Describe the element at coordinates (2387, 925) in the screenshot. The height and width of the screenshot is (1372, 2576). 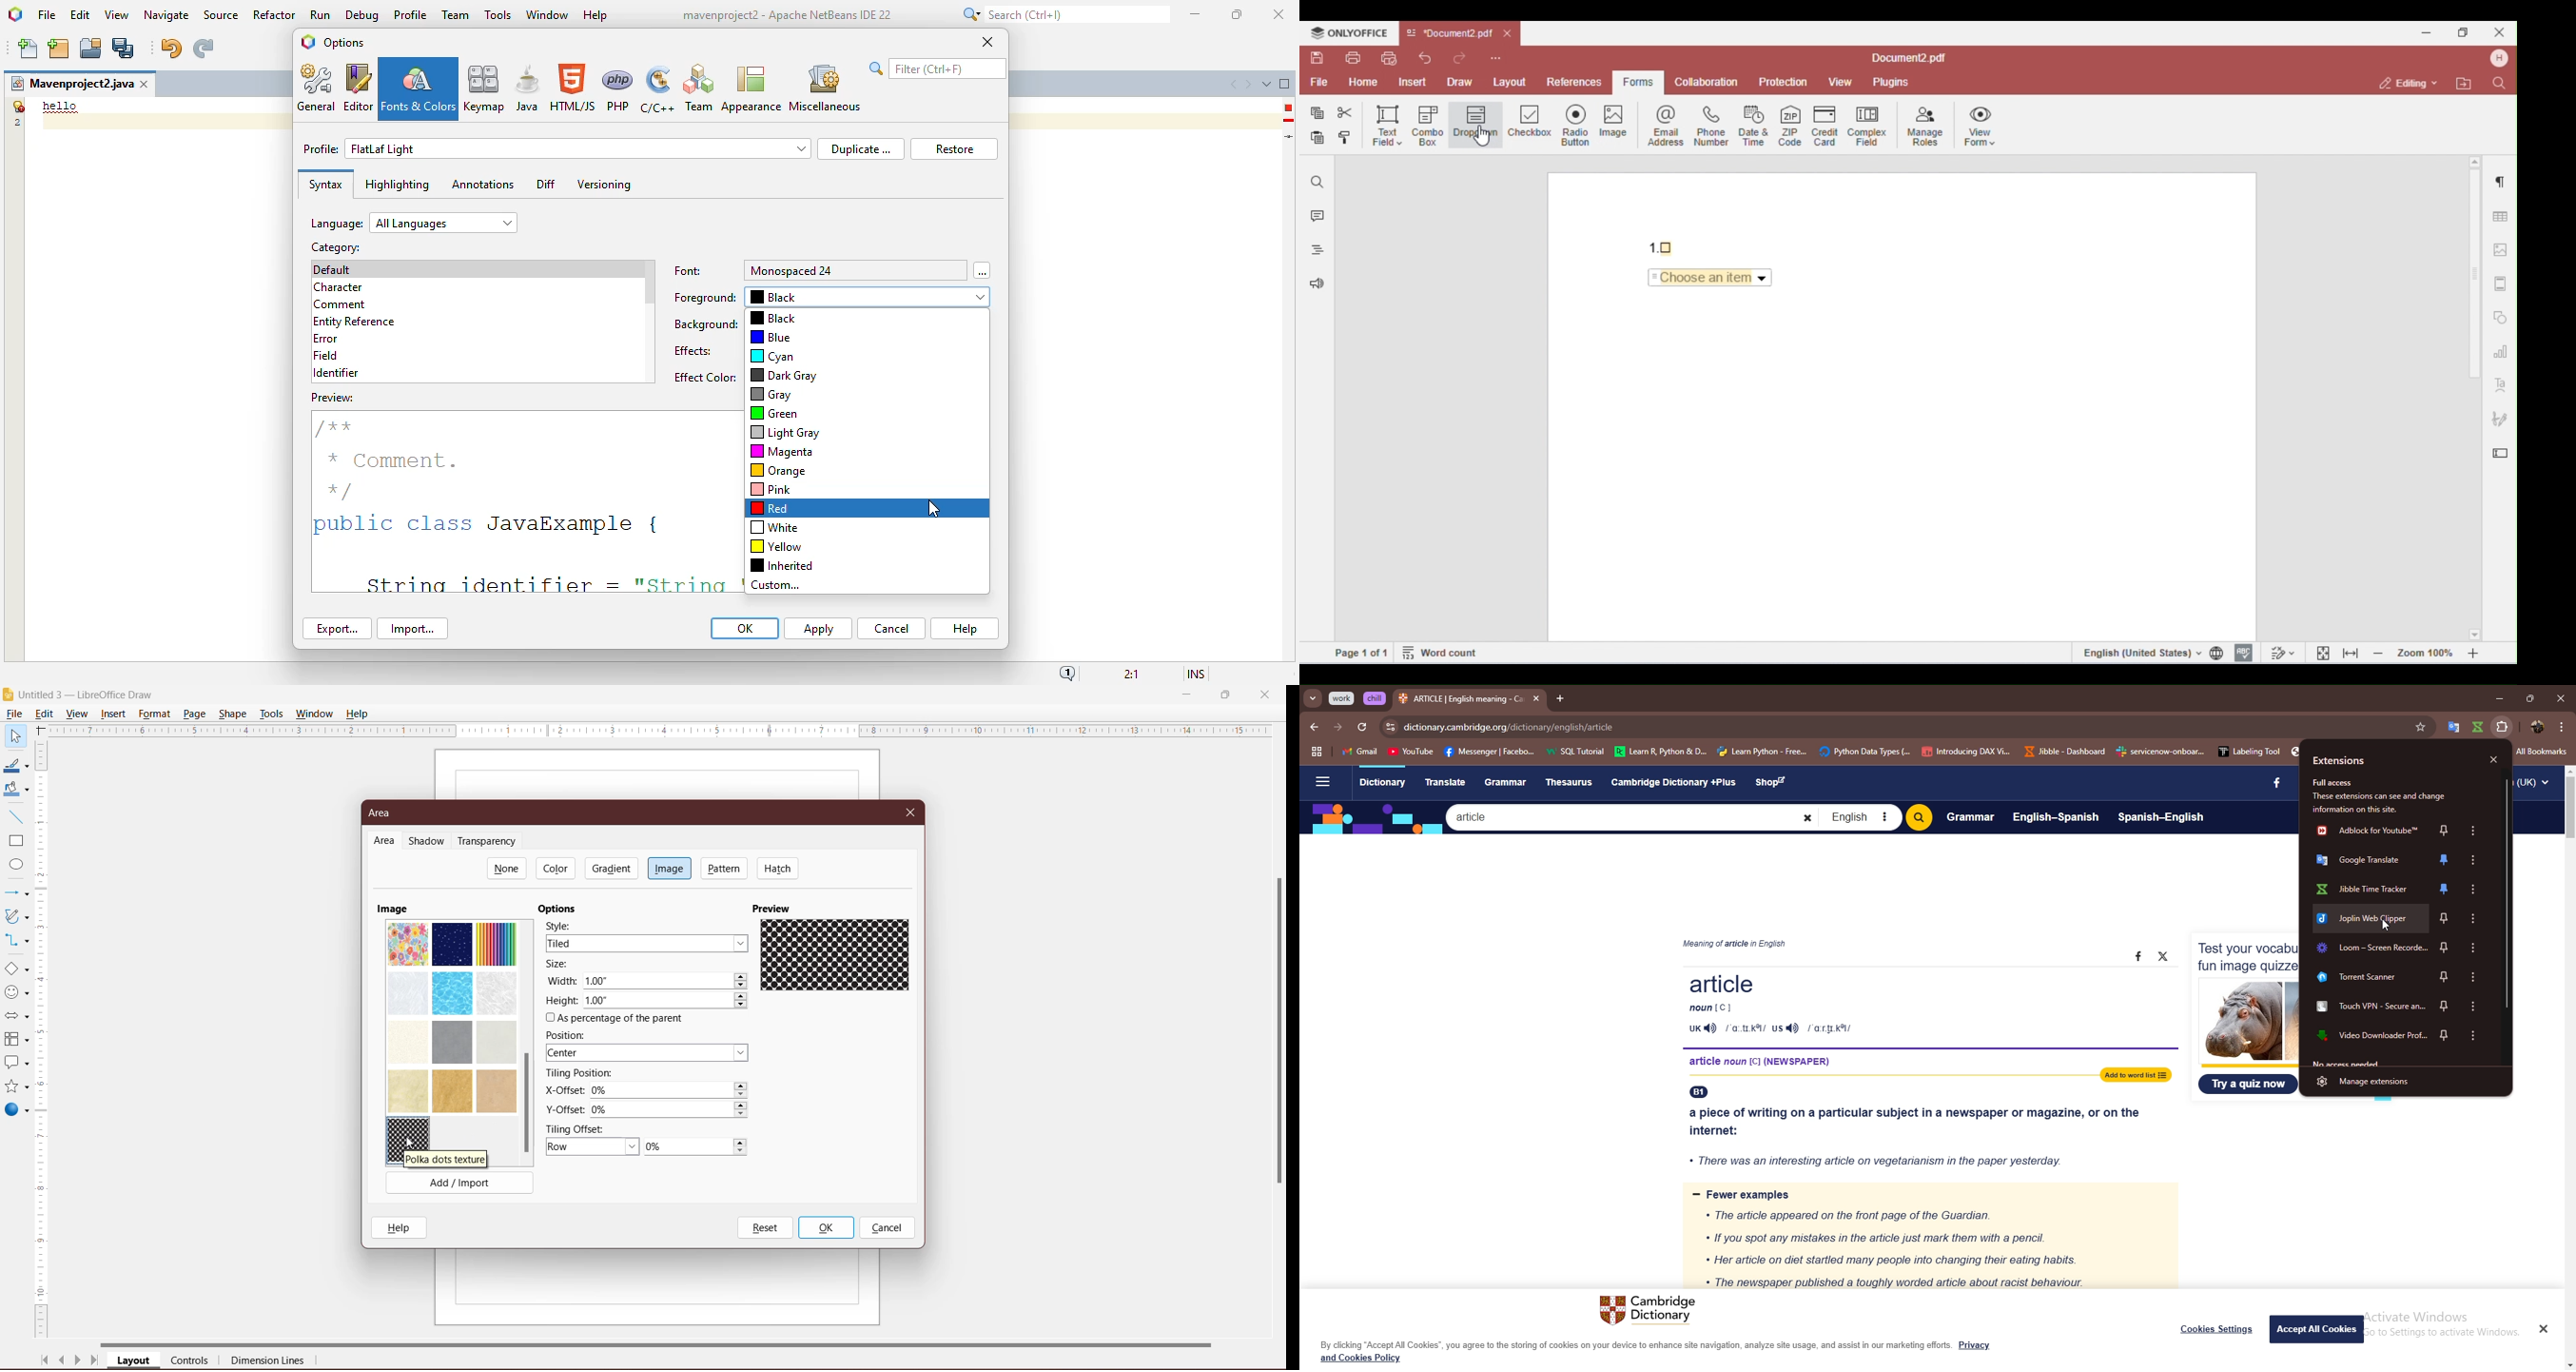
I see `Cursor` at that location.